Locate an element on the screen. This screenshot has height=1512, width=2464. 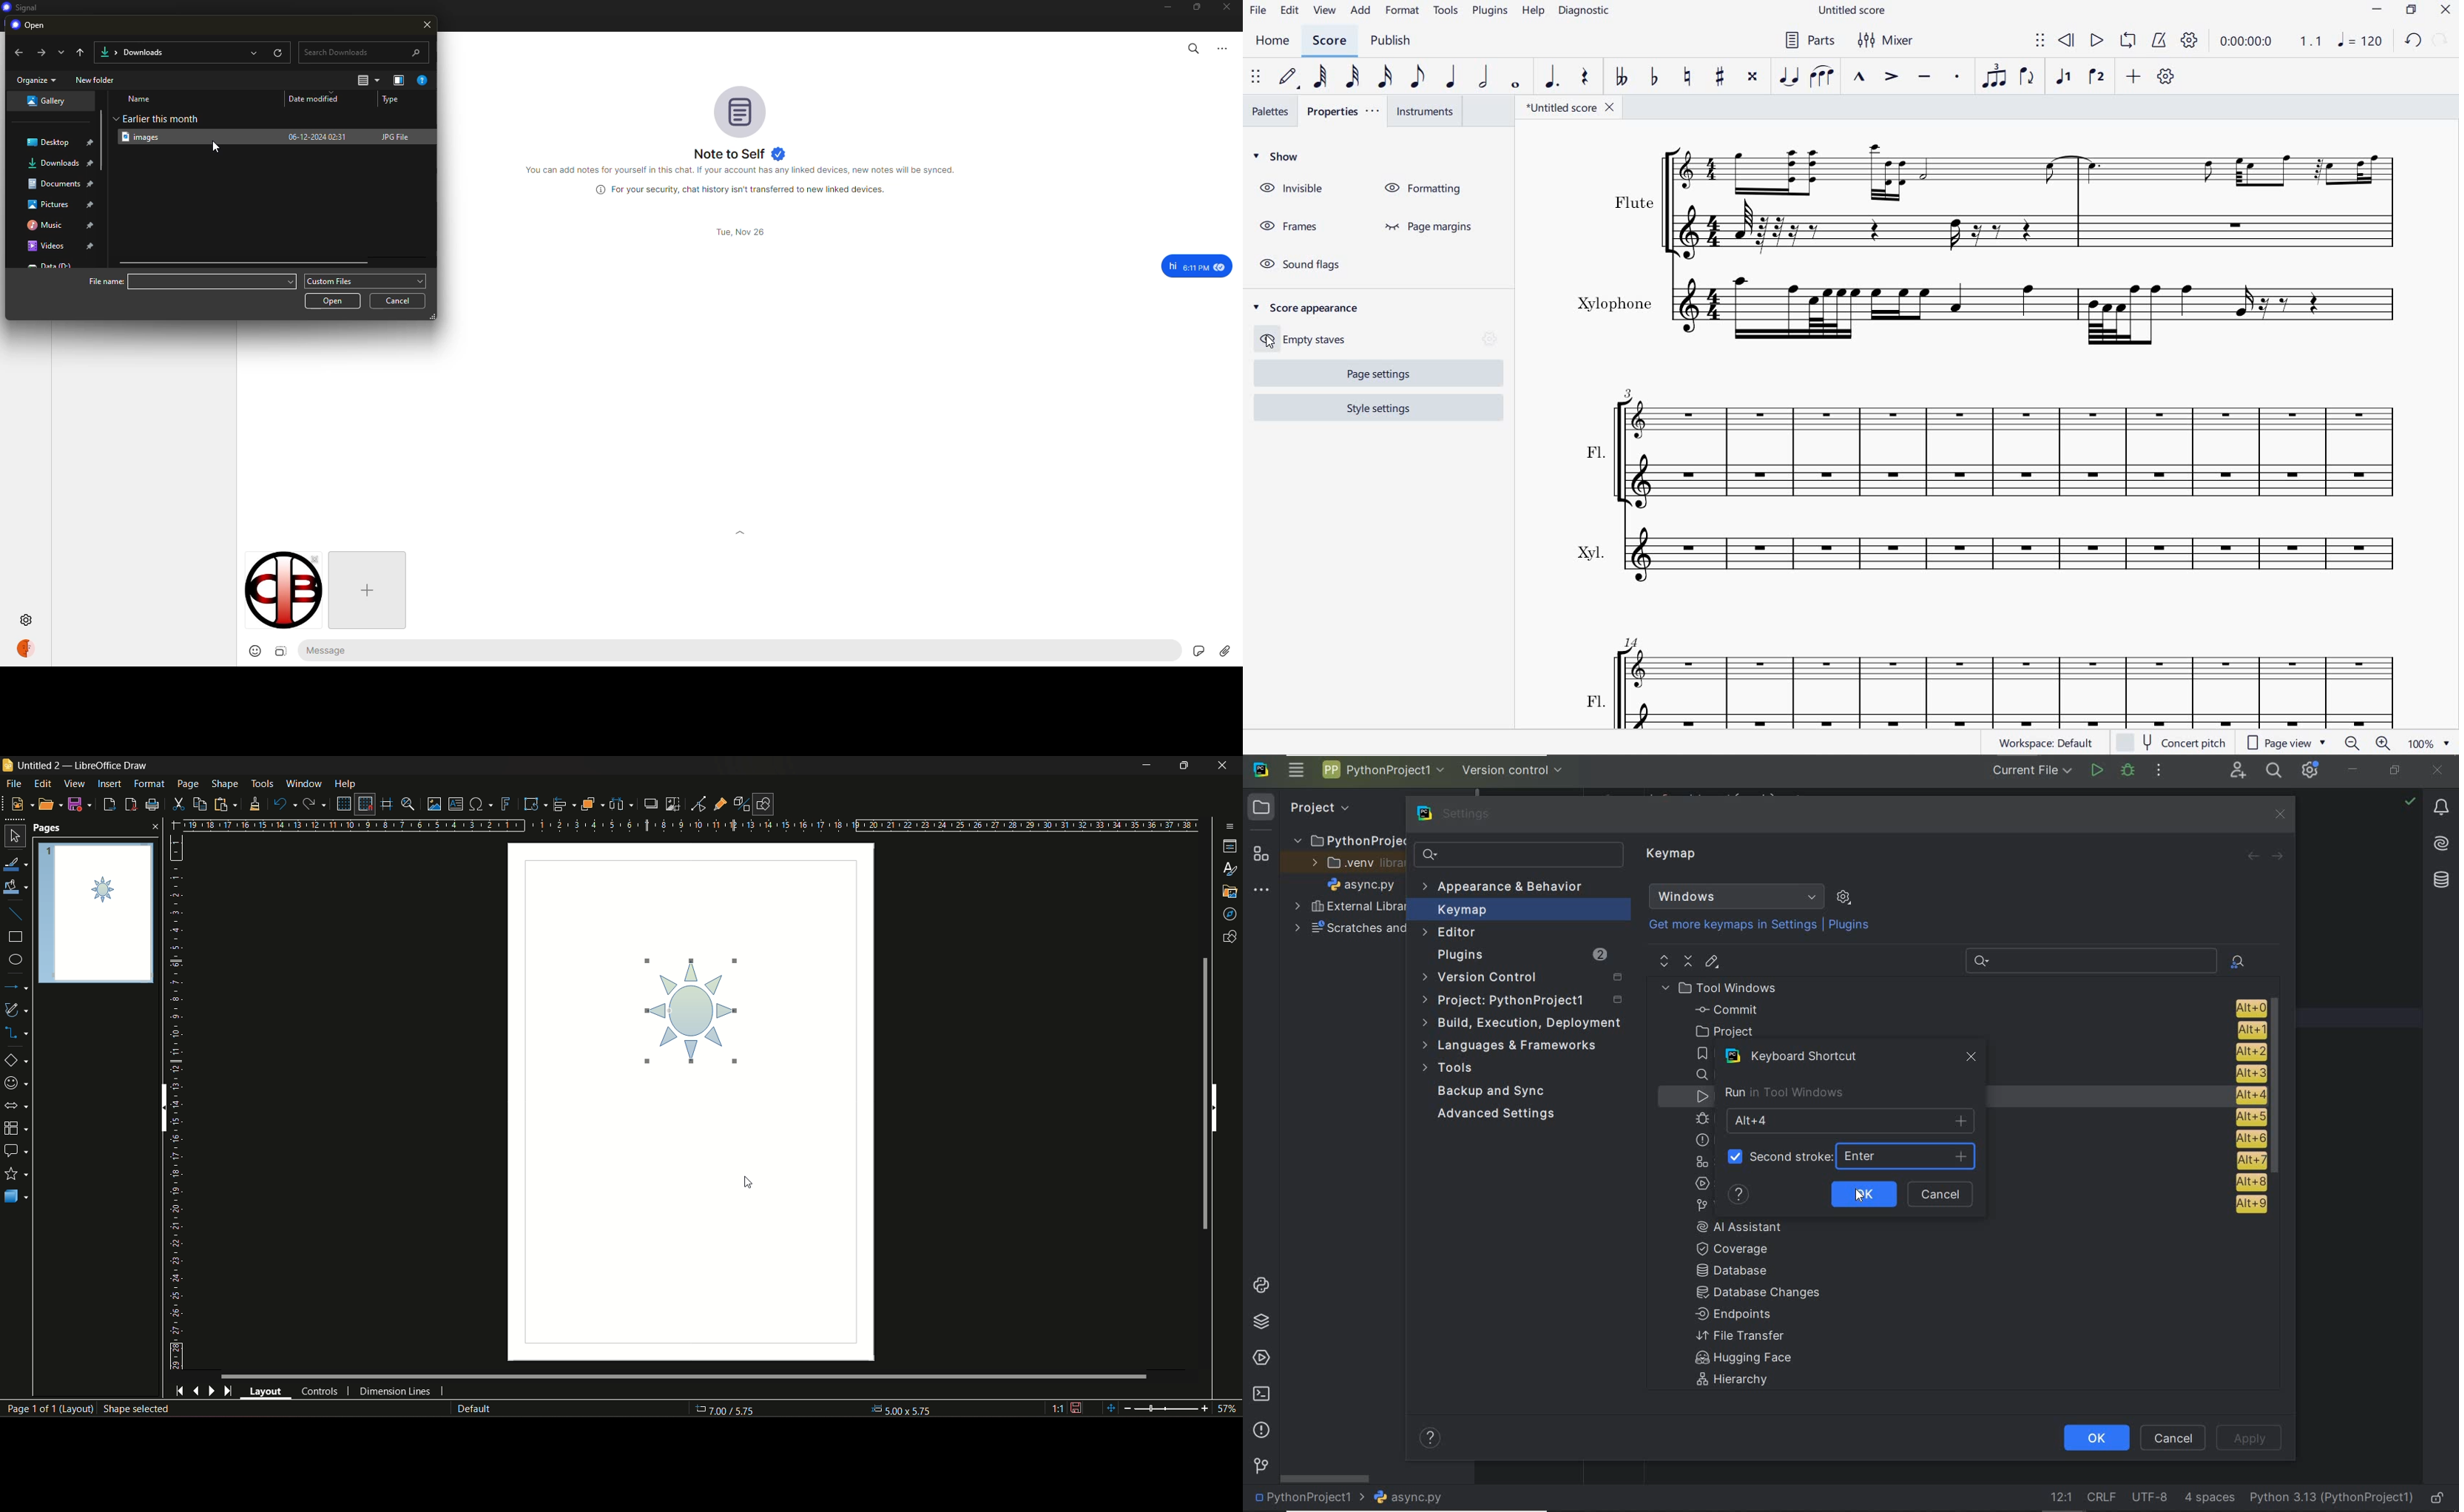
help is located at coordinates (1432, 1440).